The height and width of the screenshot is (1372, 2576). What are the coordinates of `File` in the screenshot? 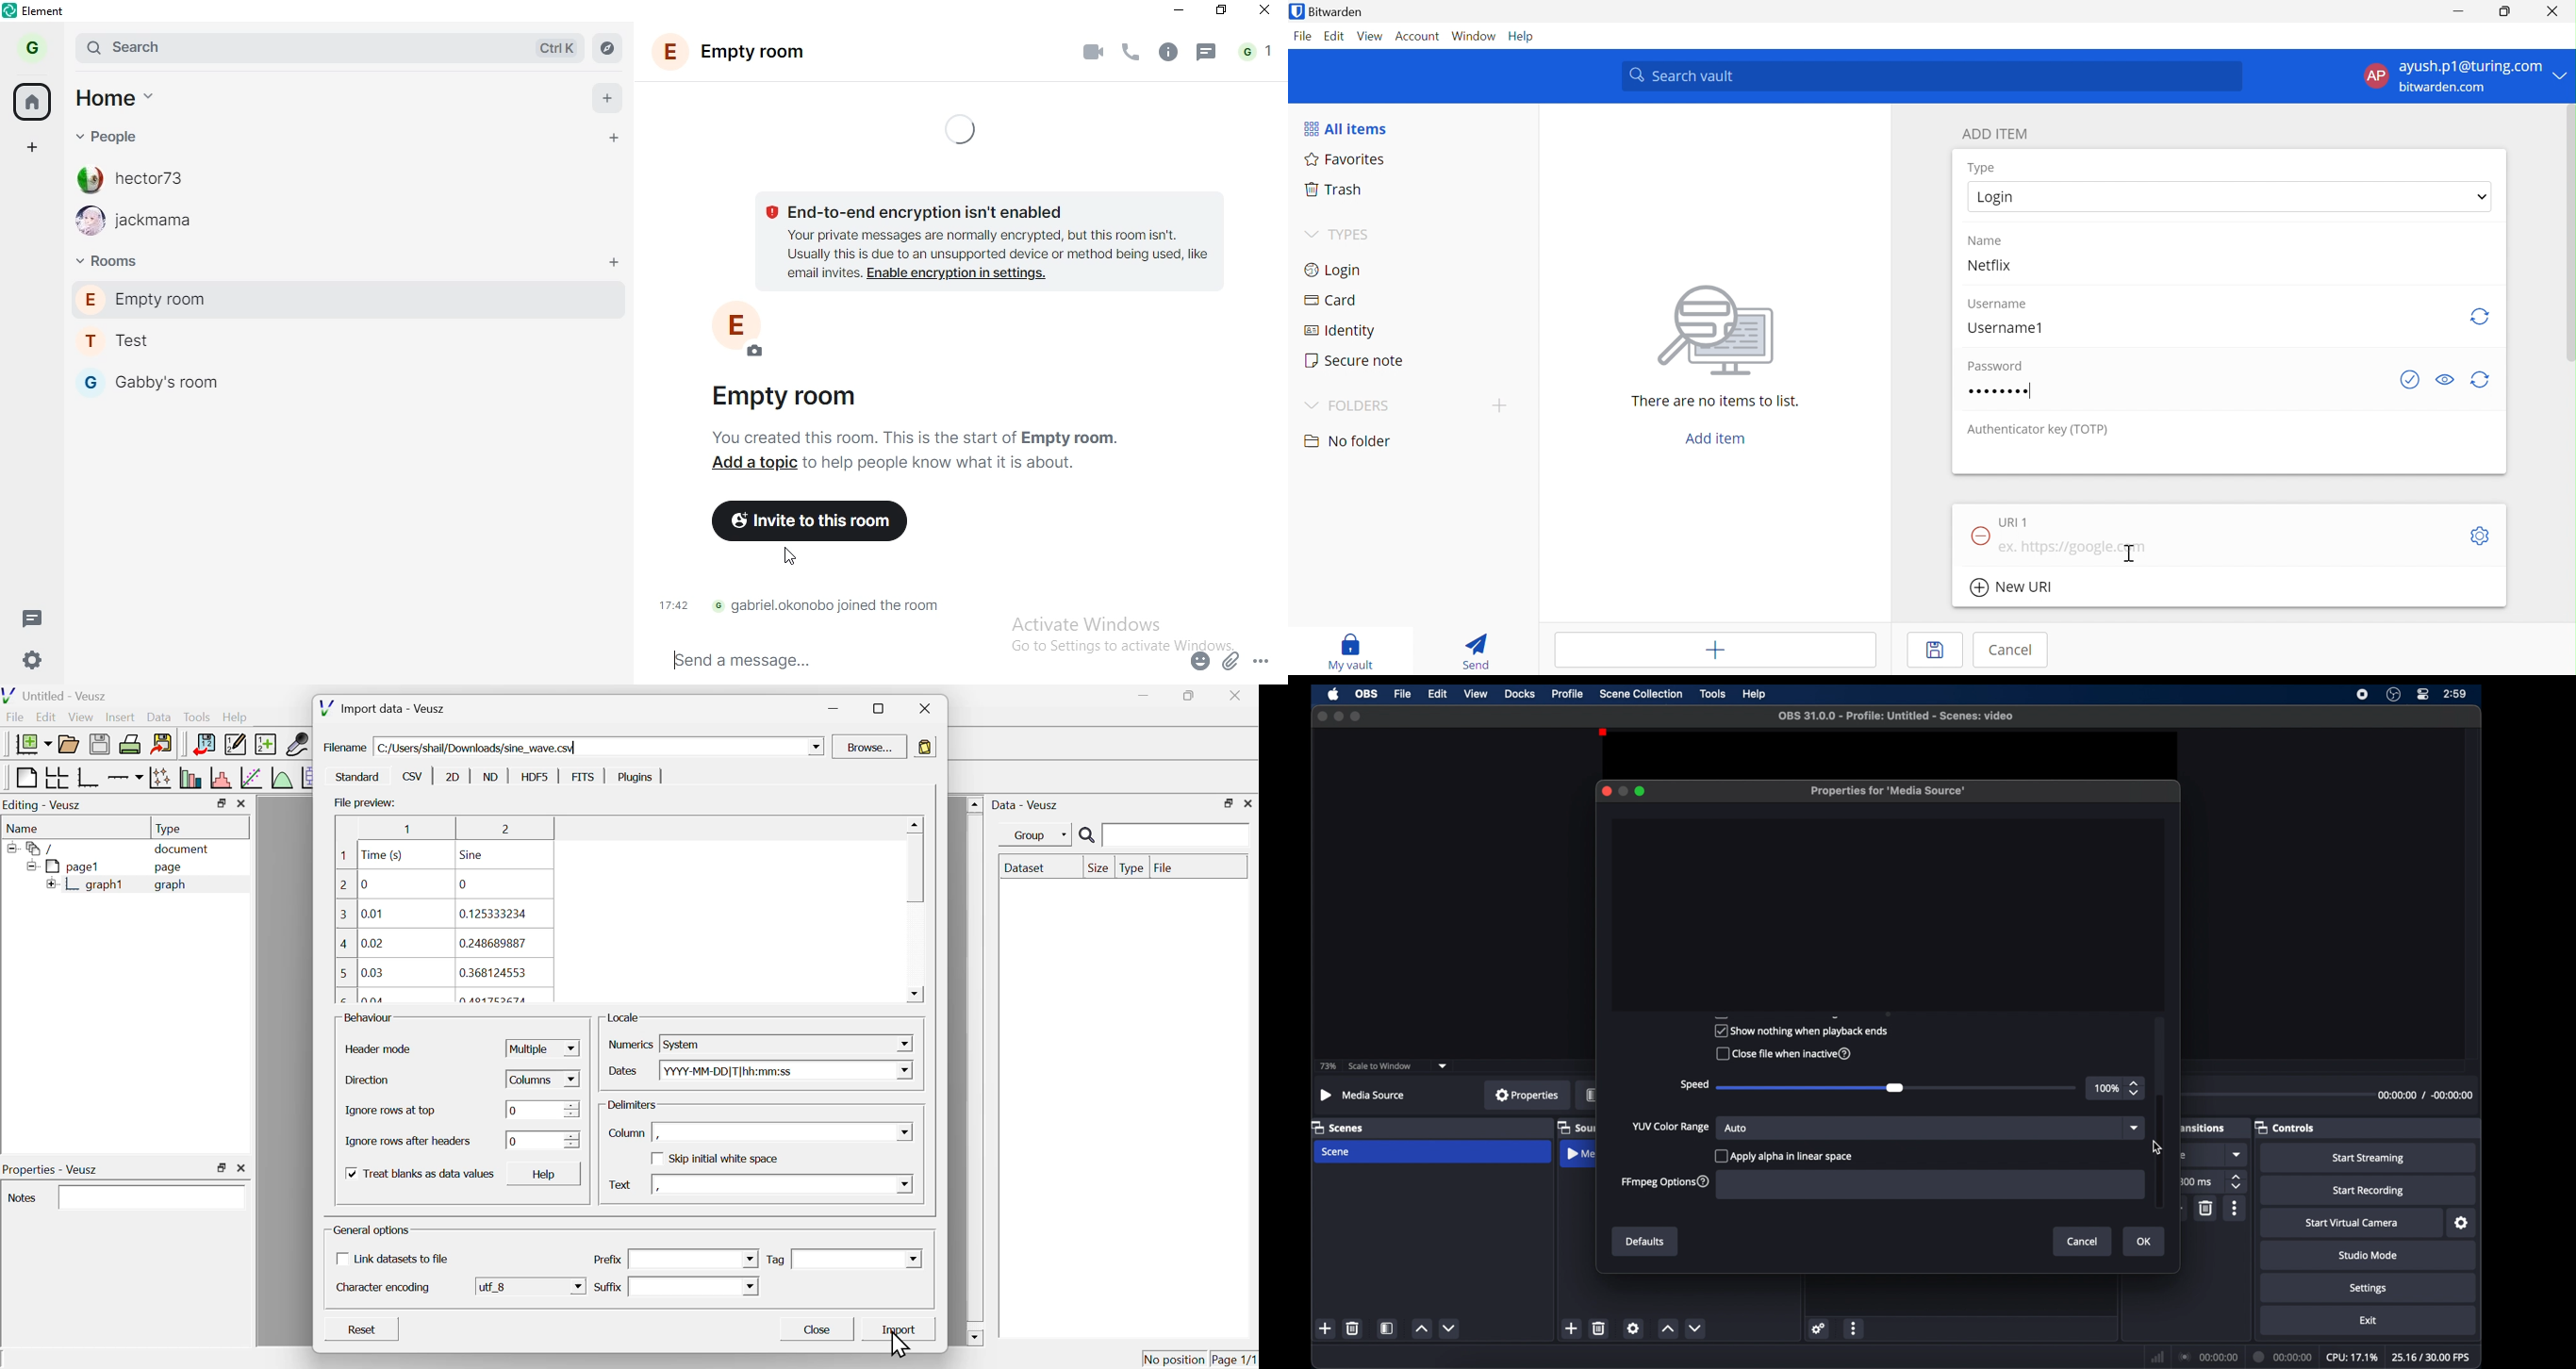 It's located at (1303, 37).